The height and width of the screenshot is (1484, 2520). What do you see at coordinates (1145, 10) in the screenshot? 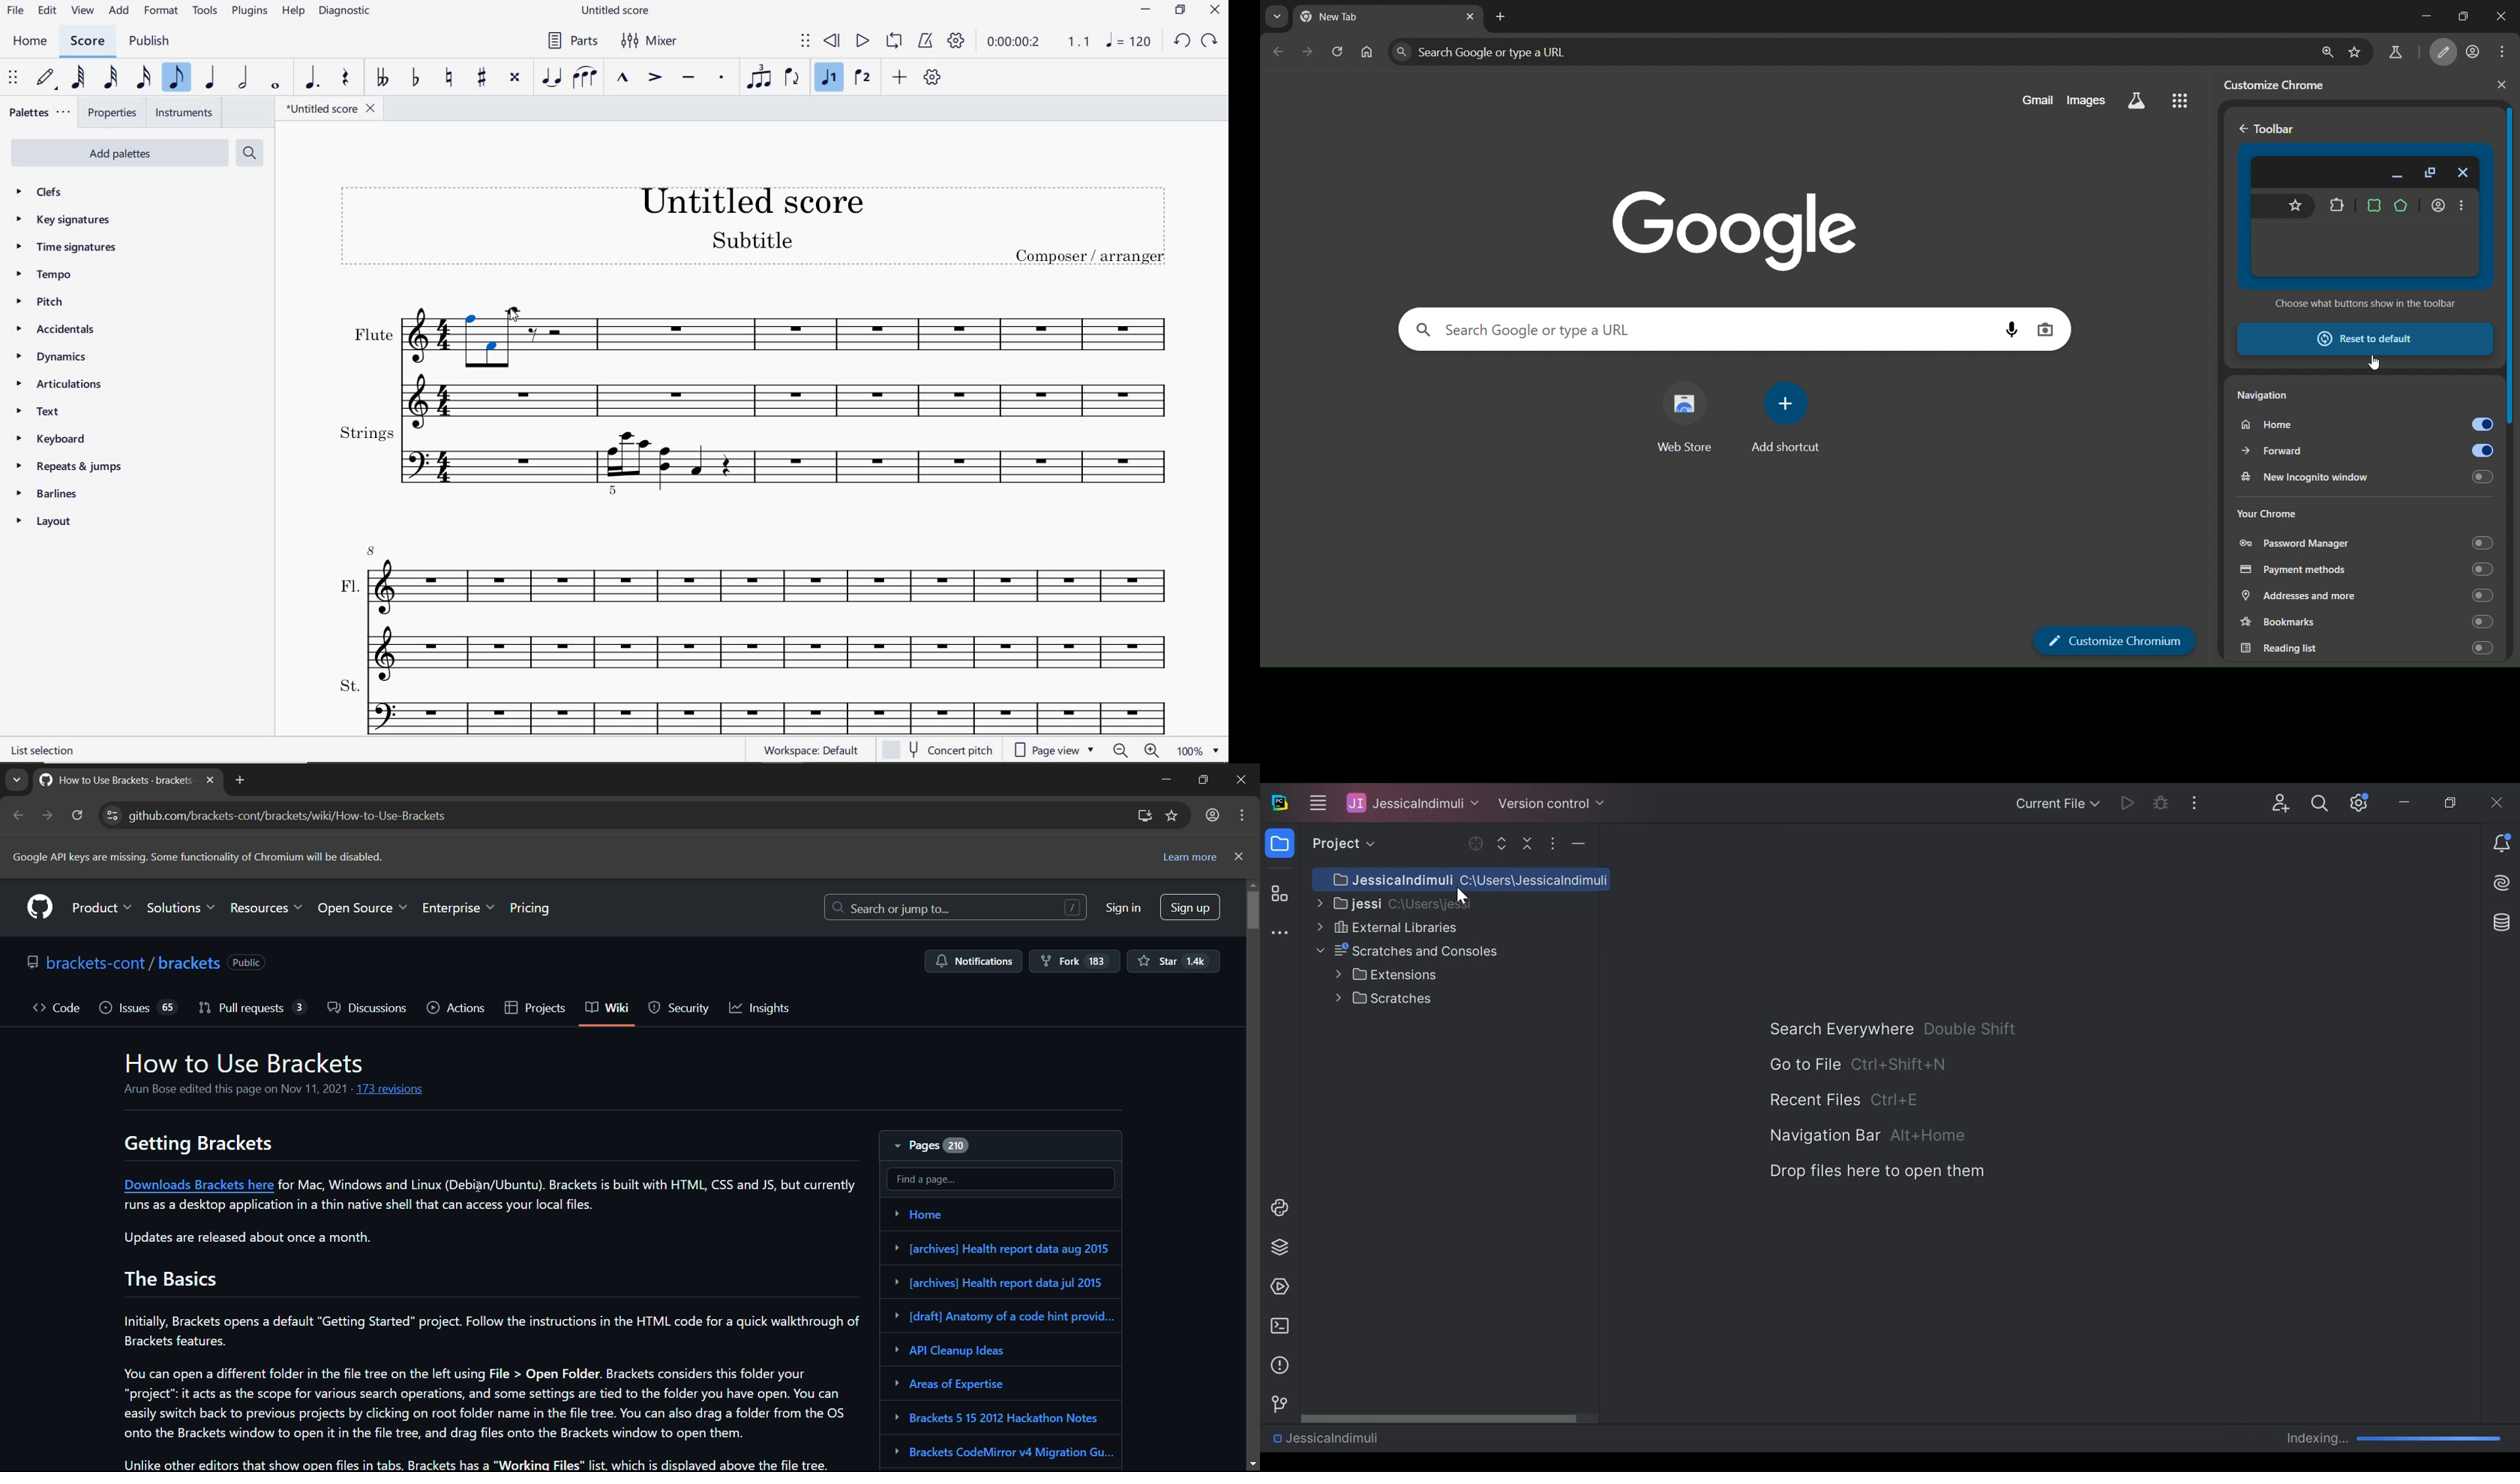
I see `minimize` at bounding box center [1145, 10].